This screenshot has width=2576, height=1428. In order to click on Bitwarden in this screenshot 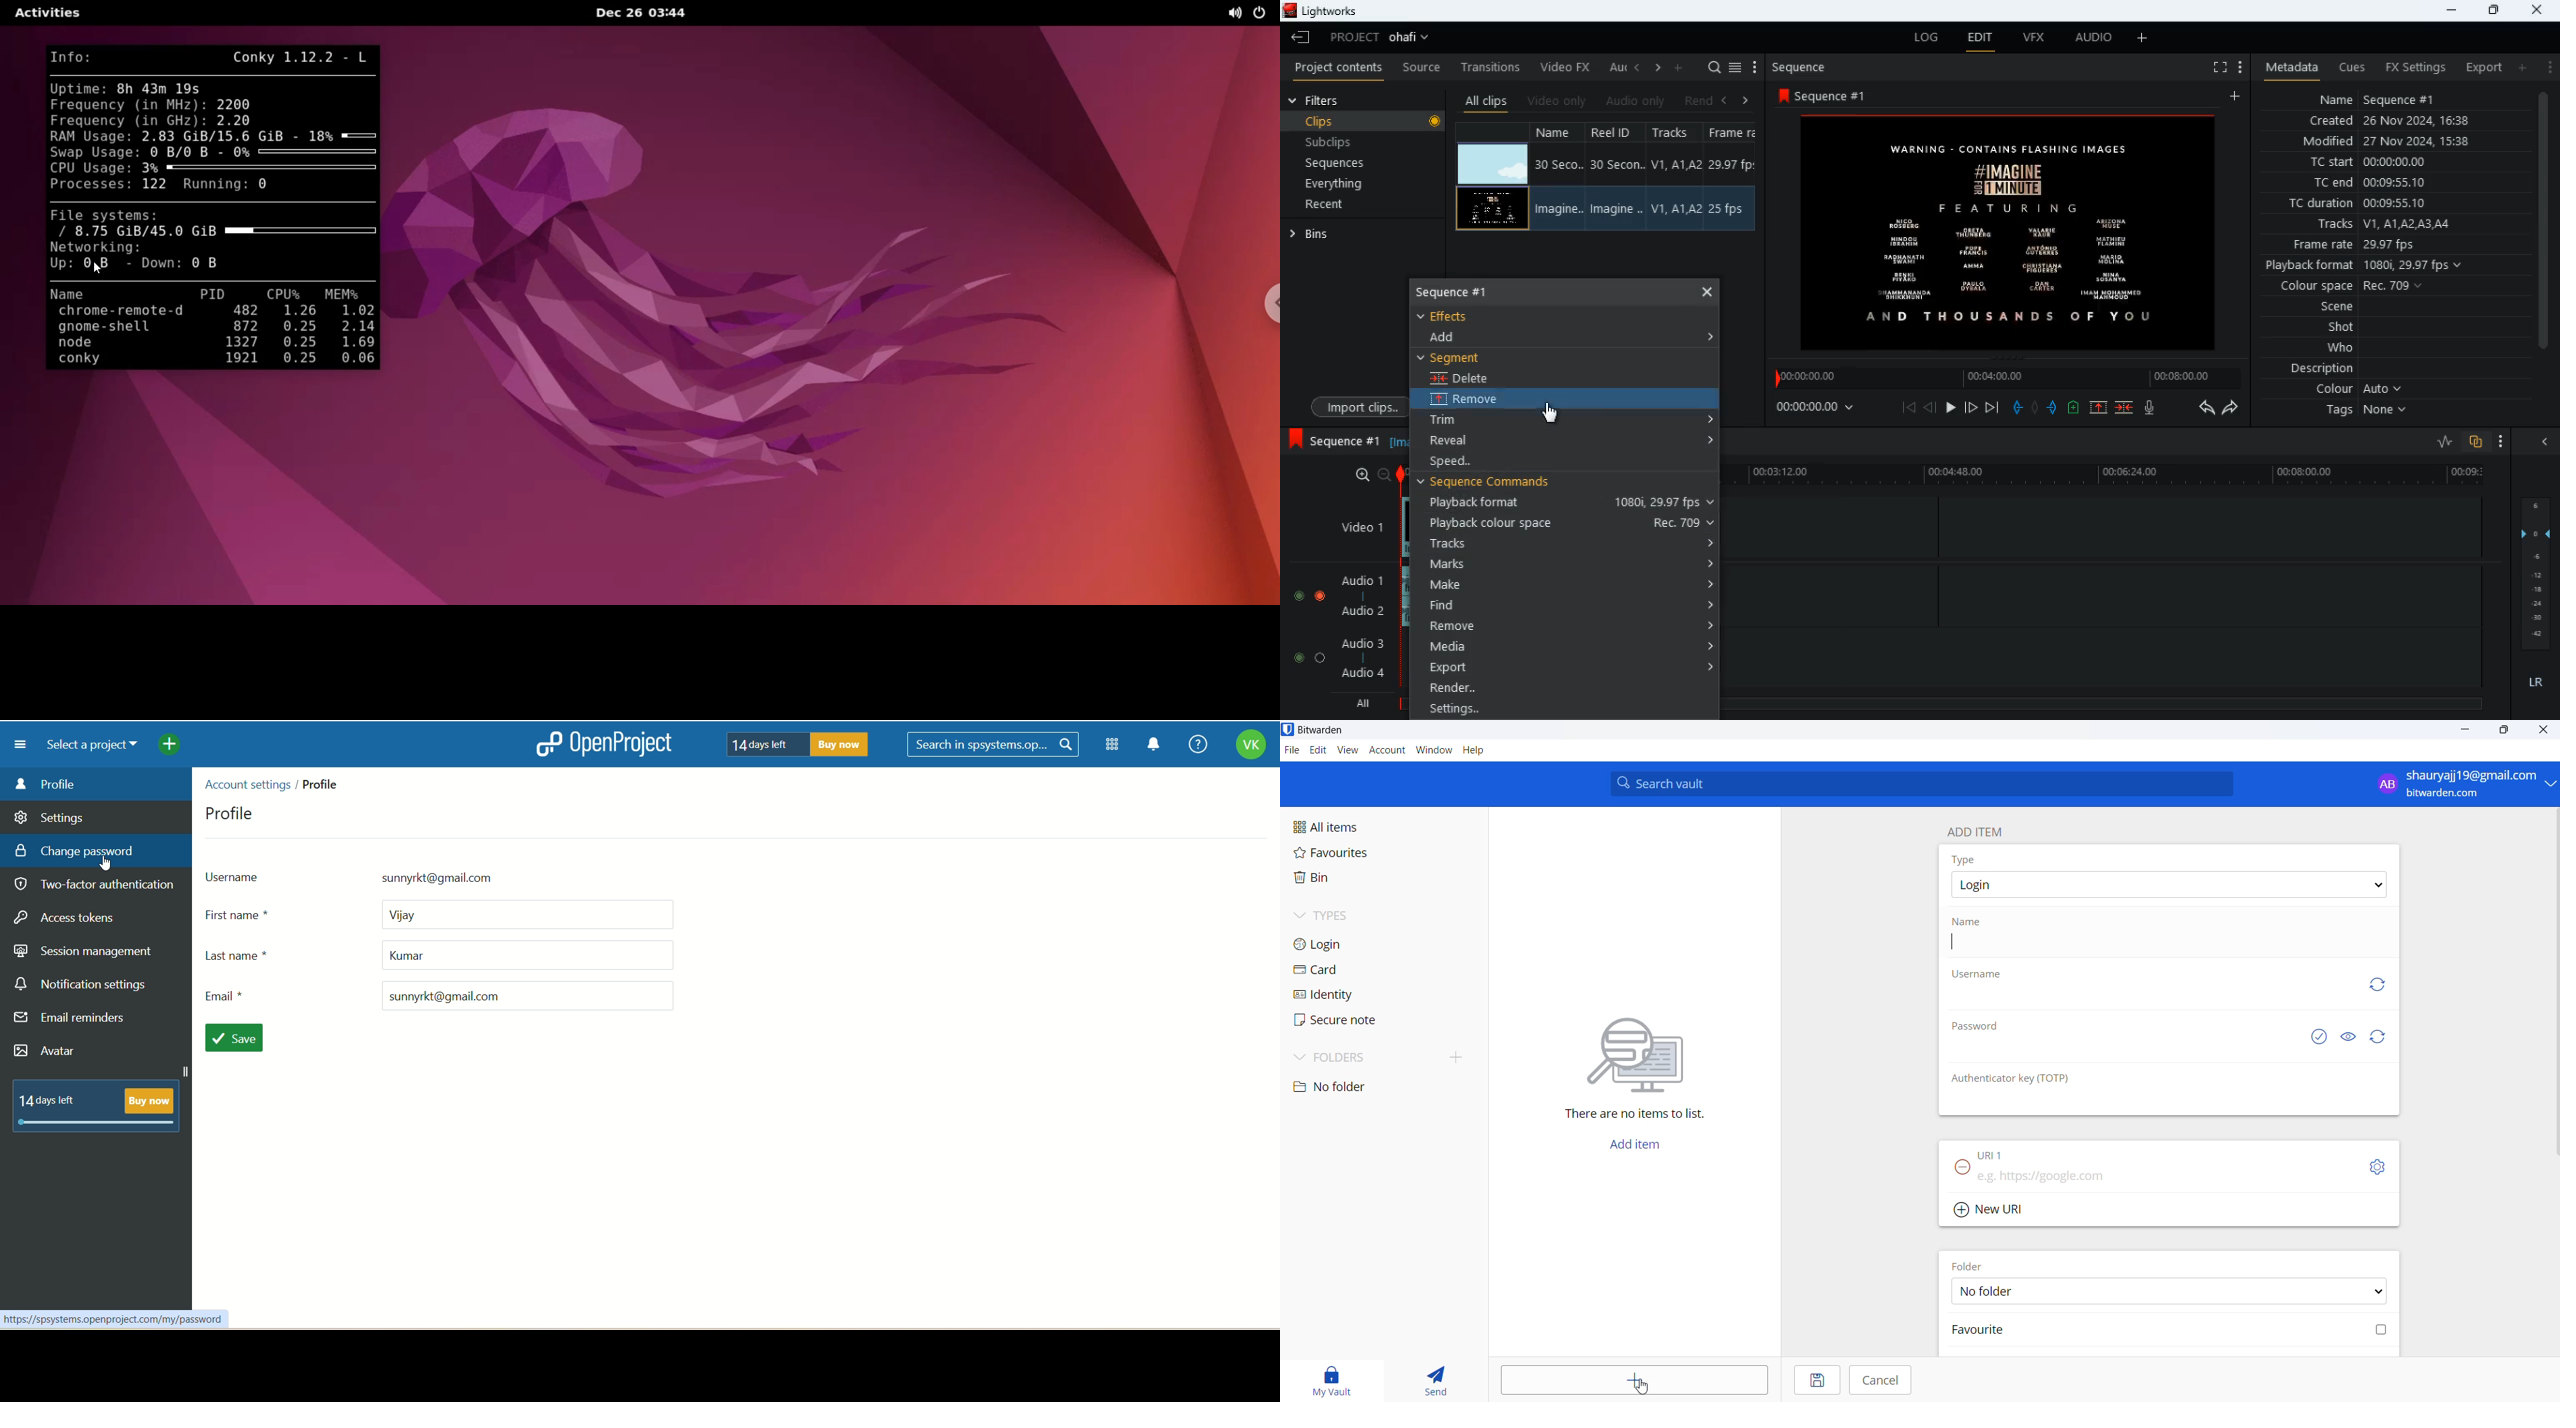, I will do `click(1322, 730)`.